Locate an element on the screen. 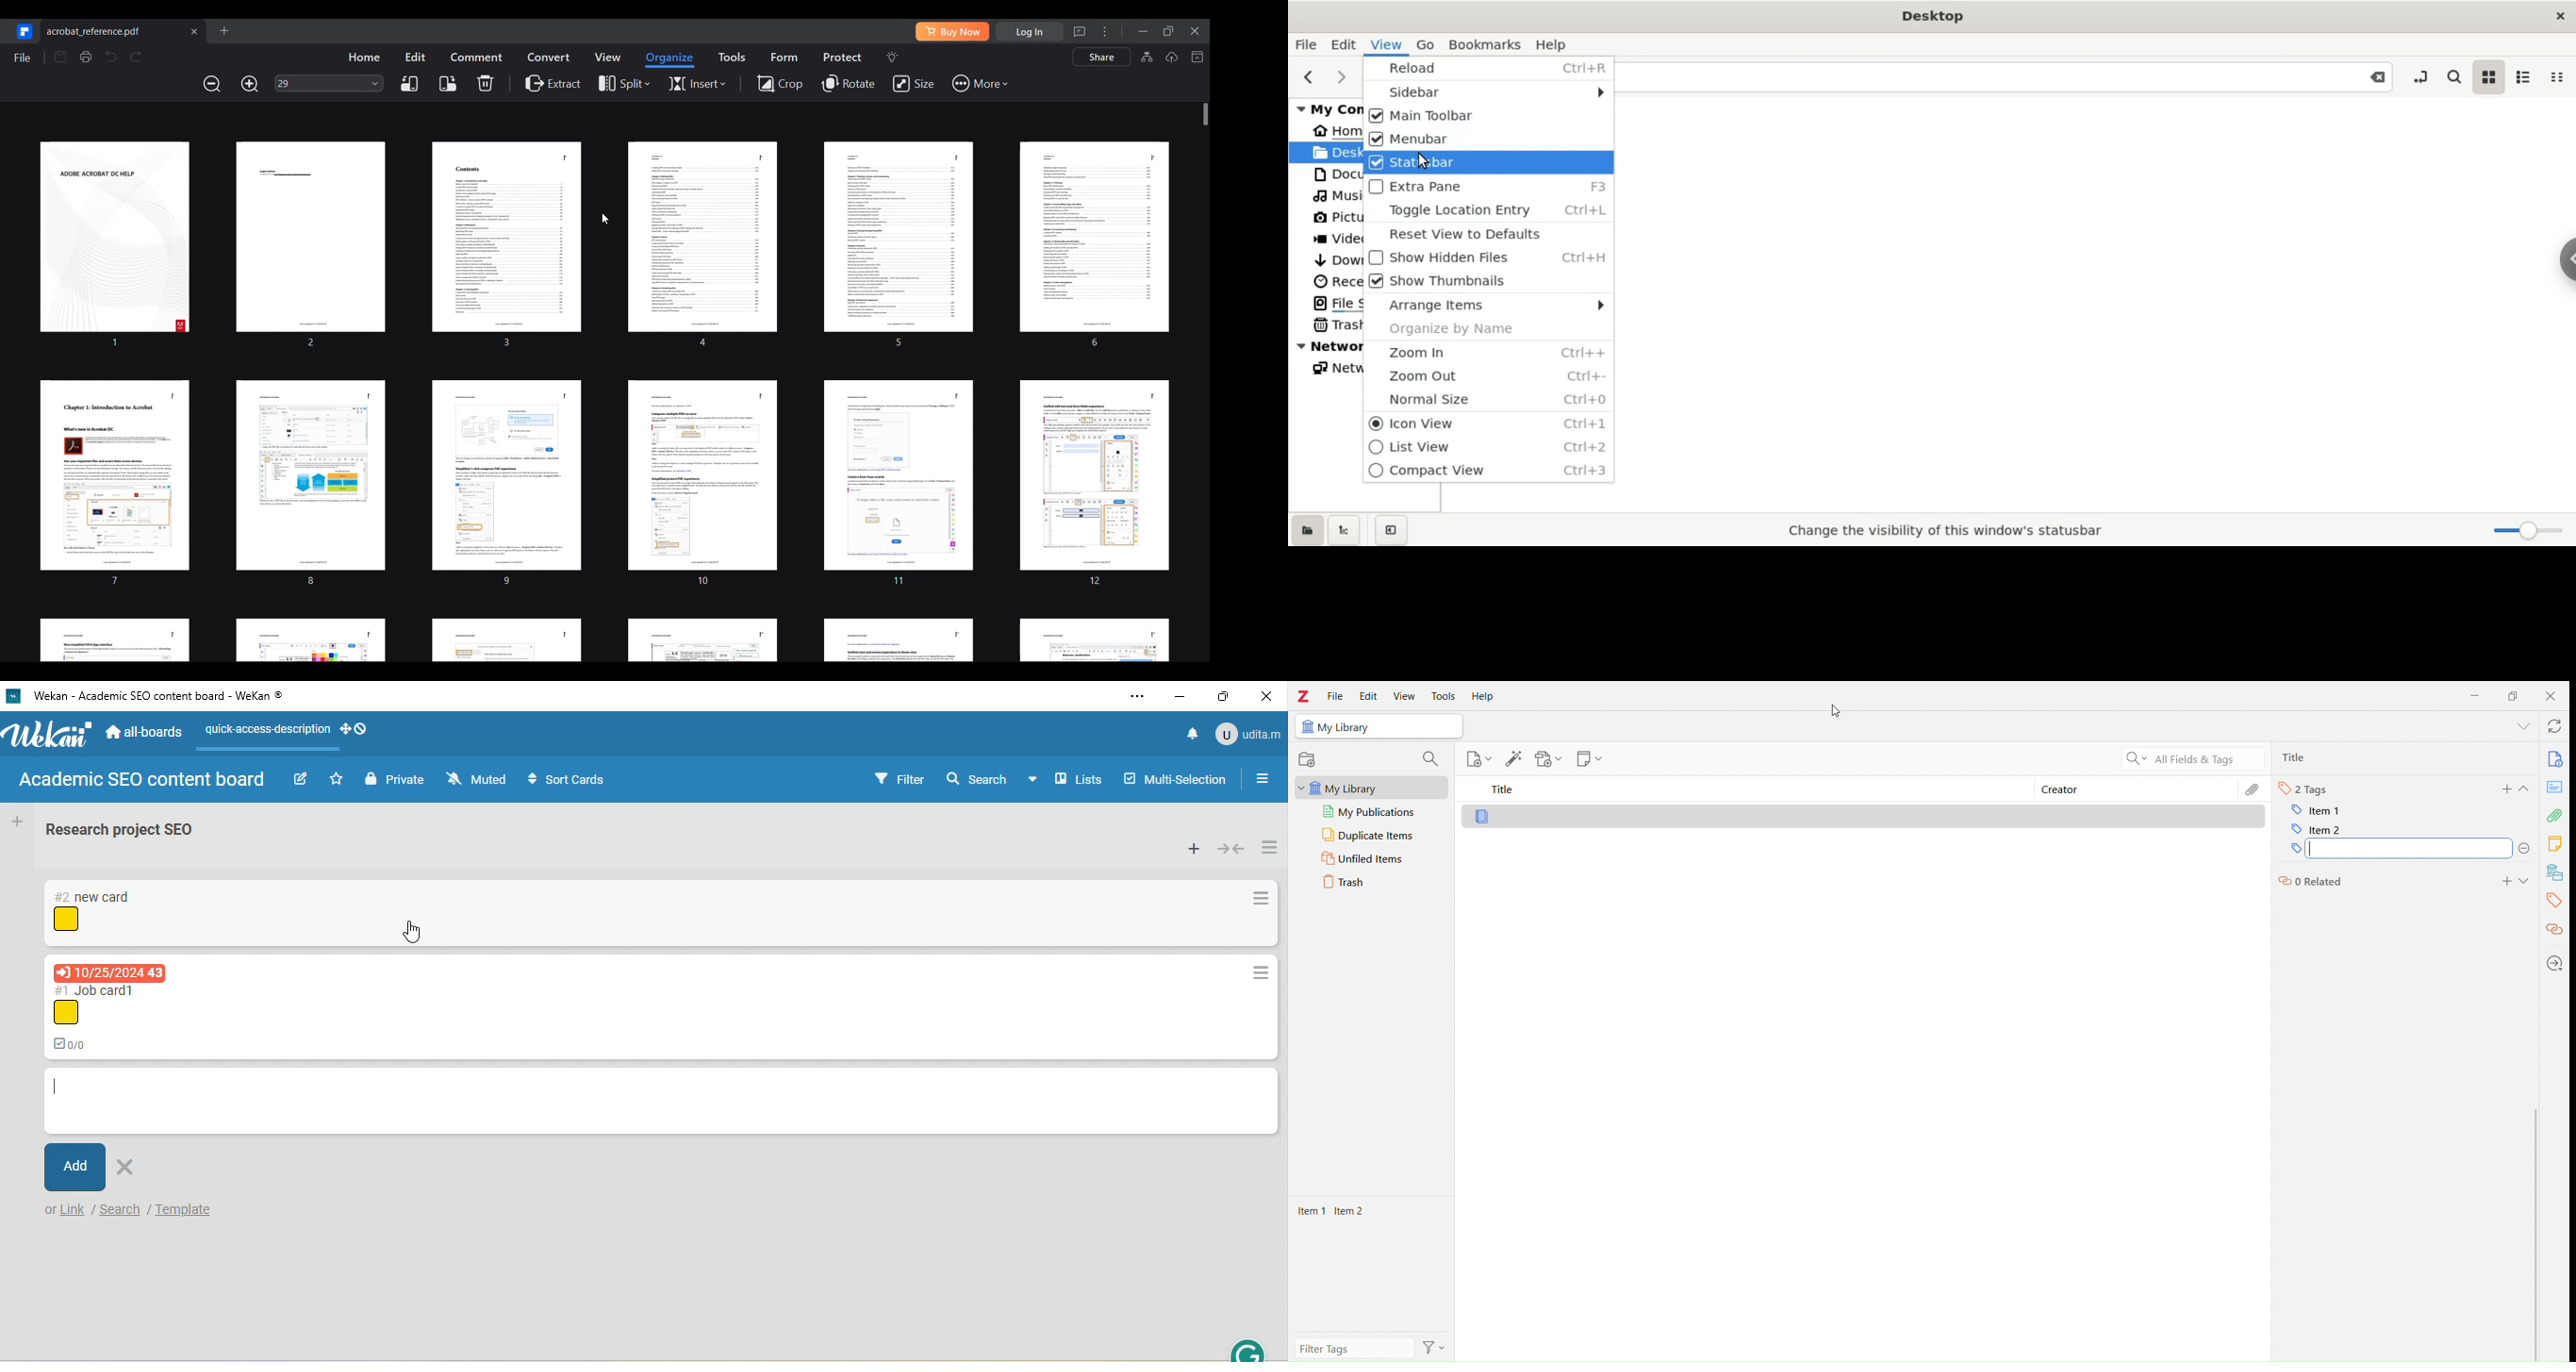 The height and width of the screenshot is (1372, 2576). All Filters & Tags is located at coordinates (2190, 760).